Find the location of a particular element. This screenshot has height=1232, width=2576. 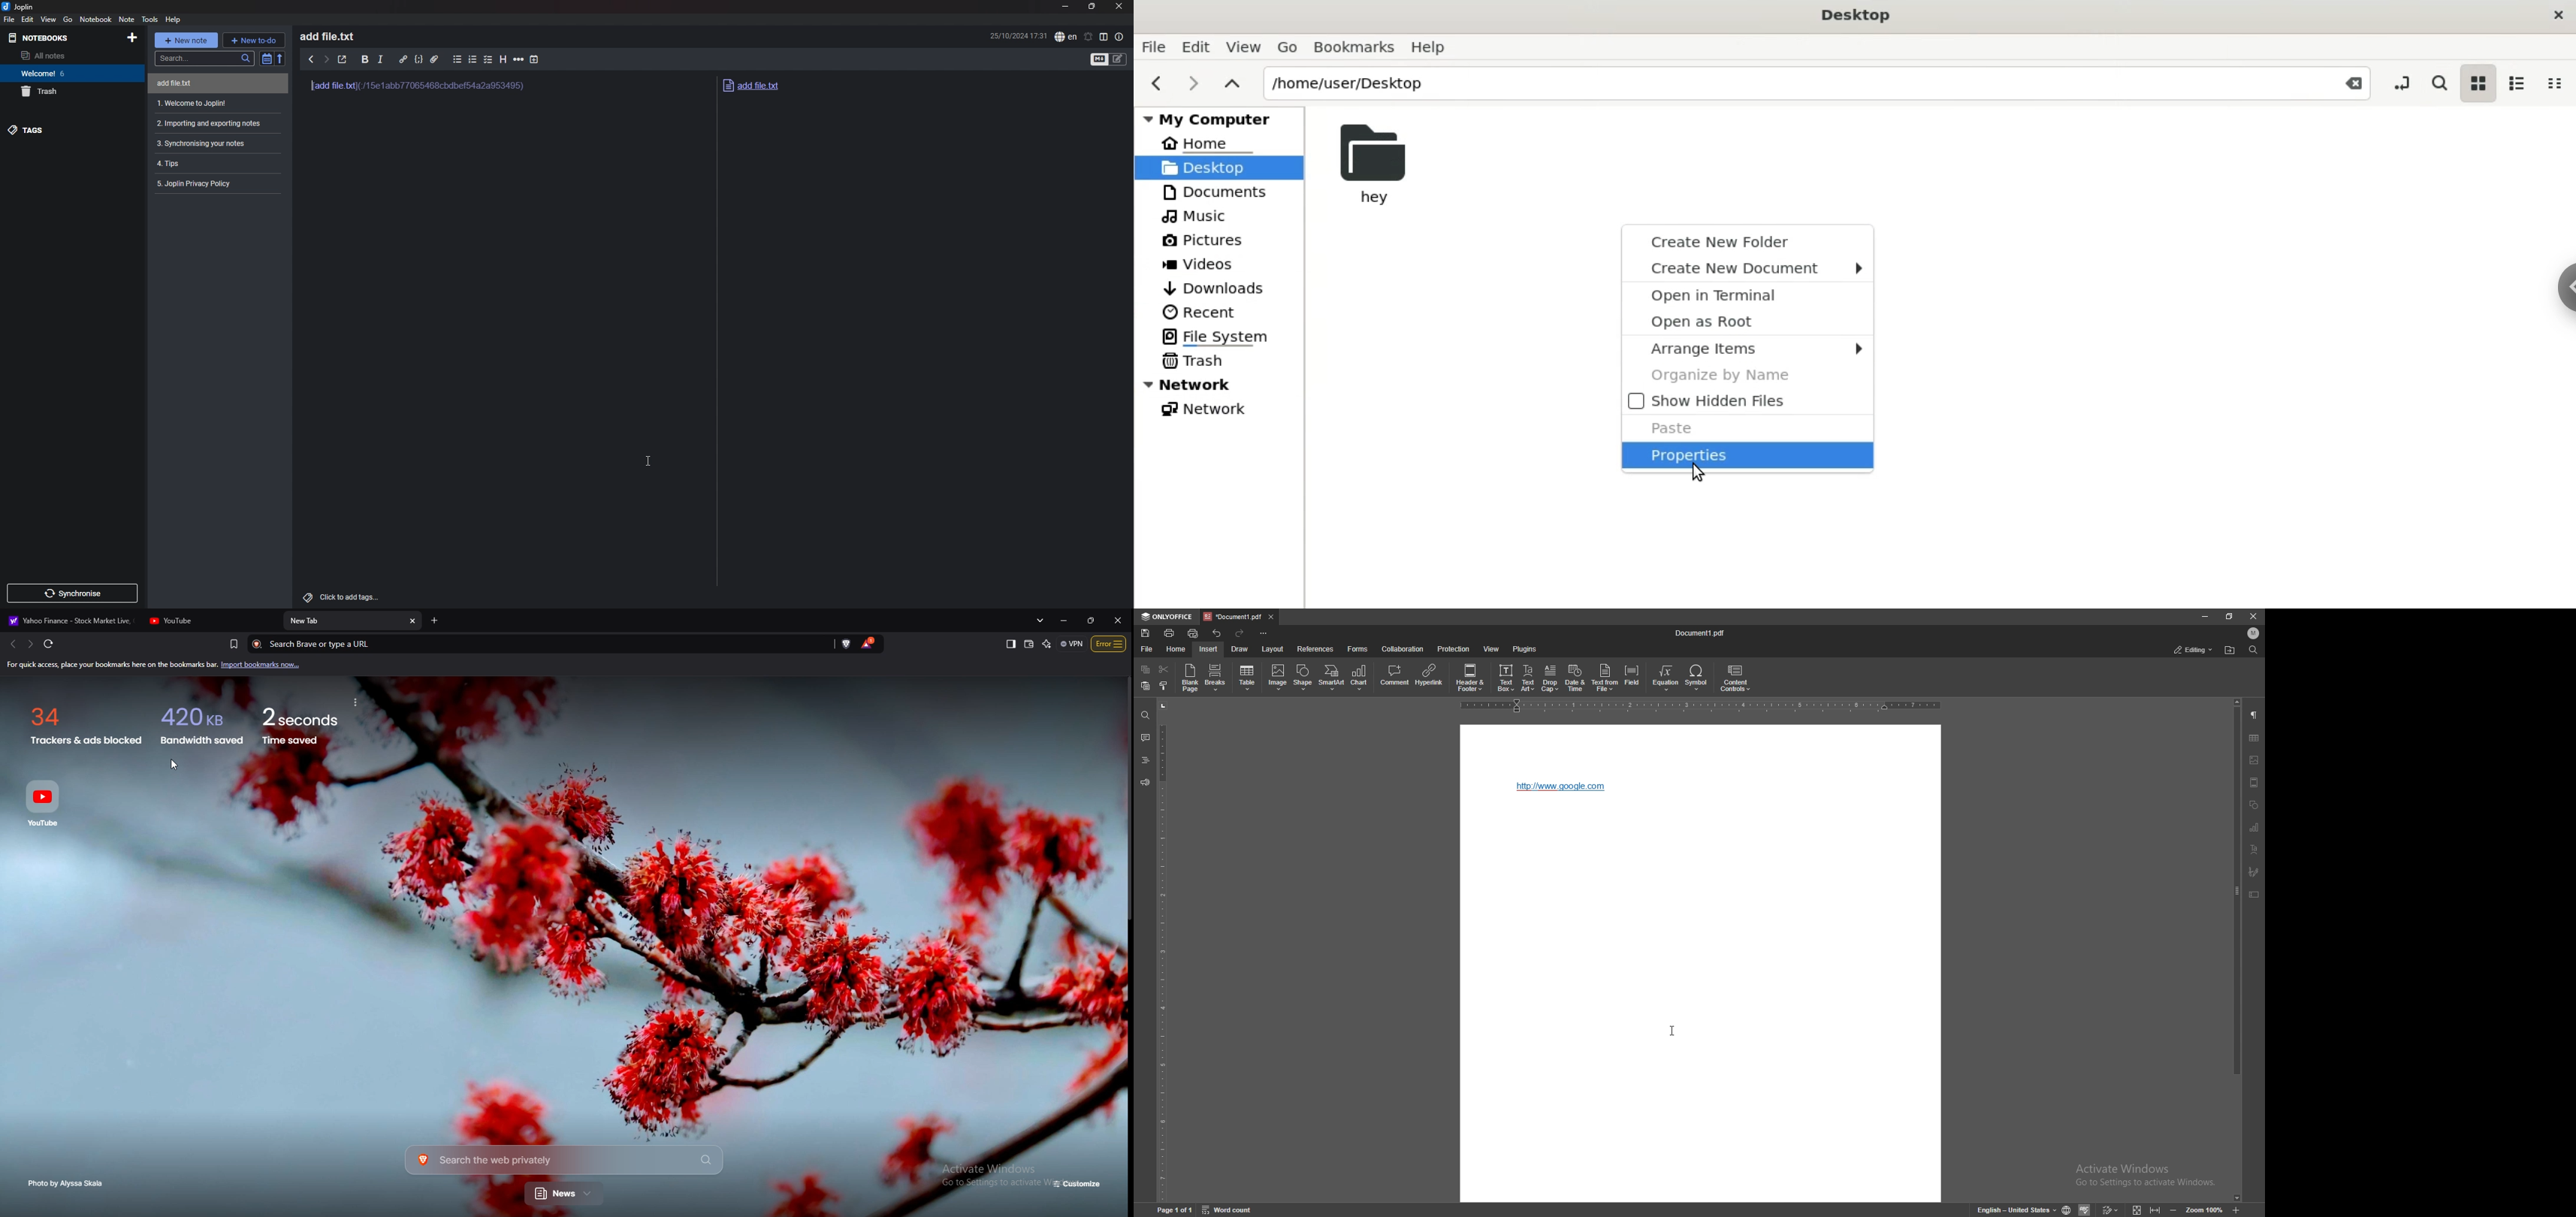

paragraph is located at coordinates (2256, 715).